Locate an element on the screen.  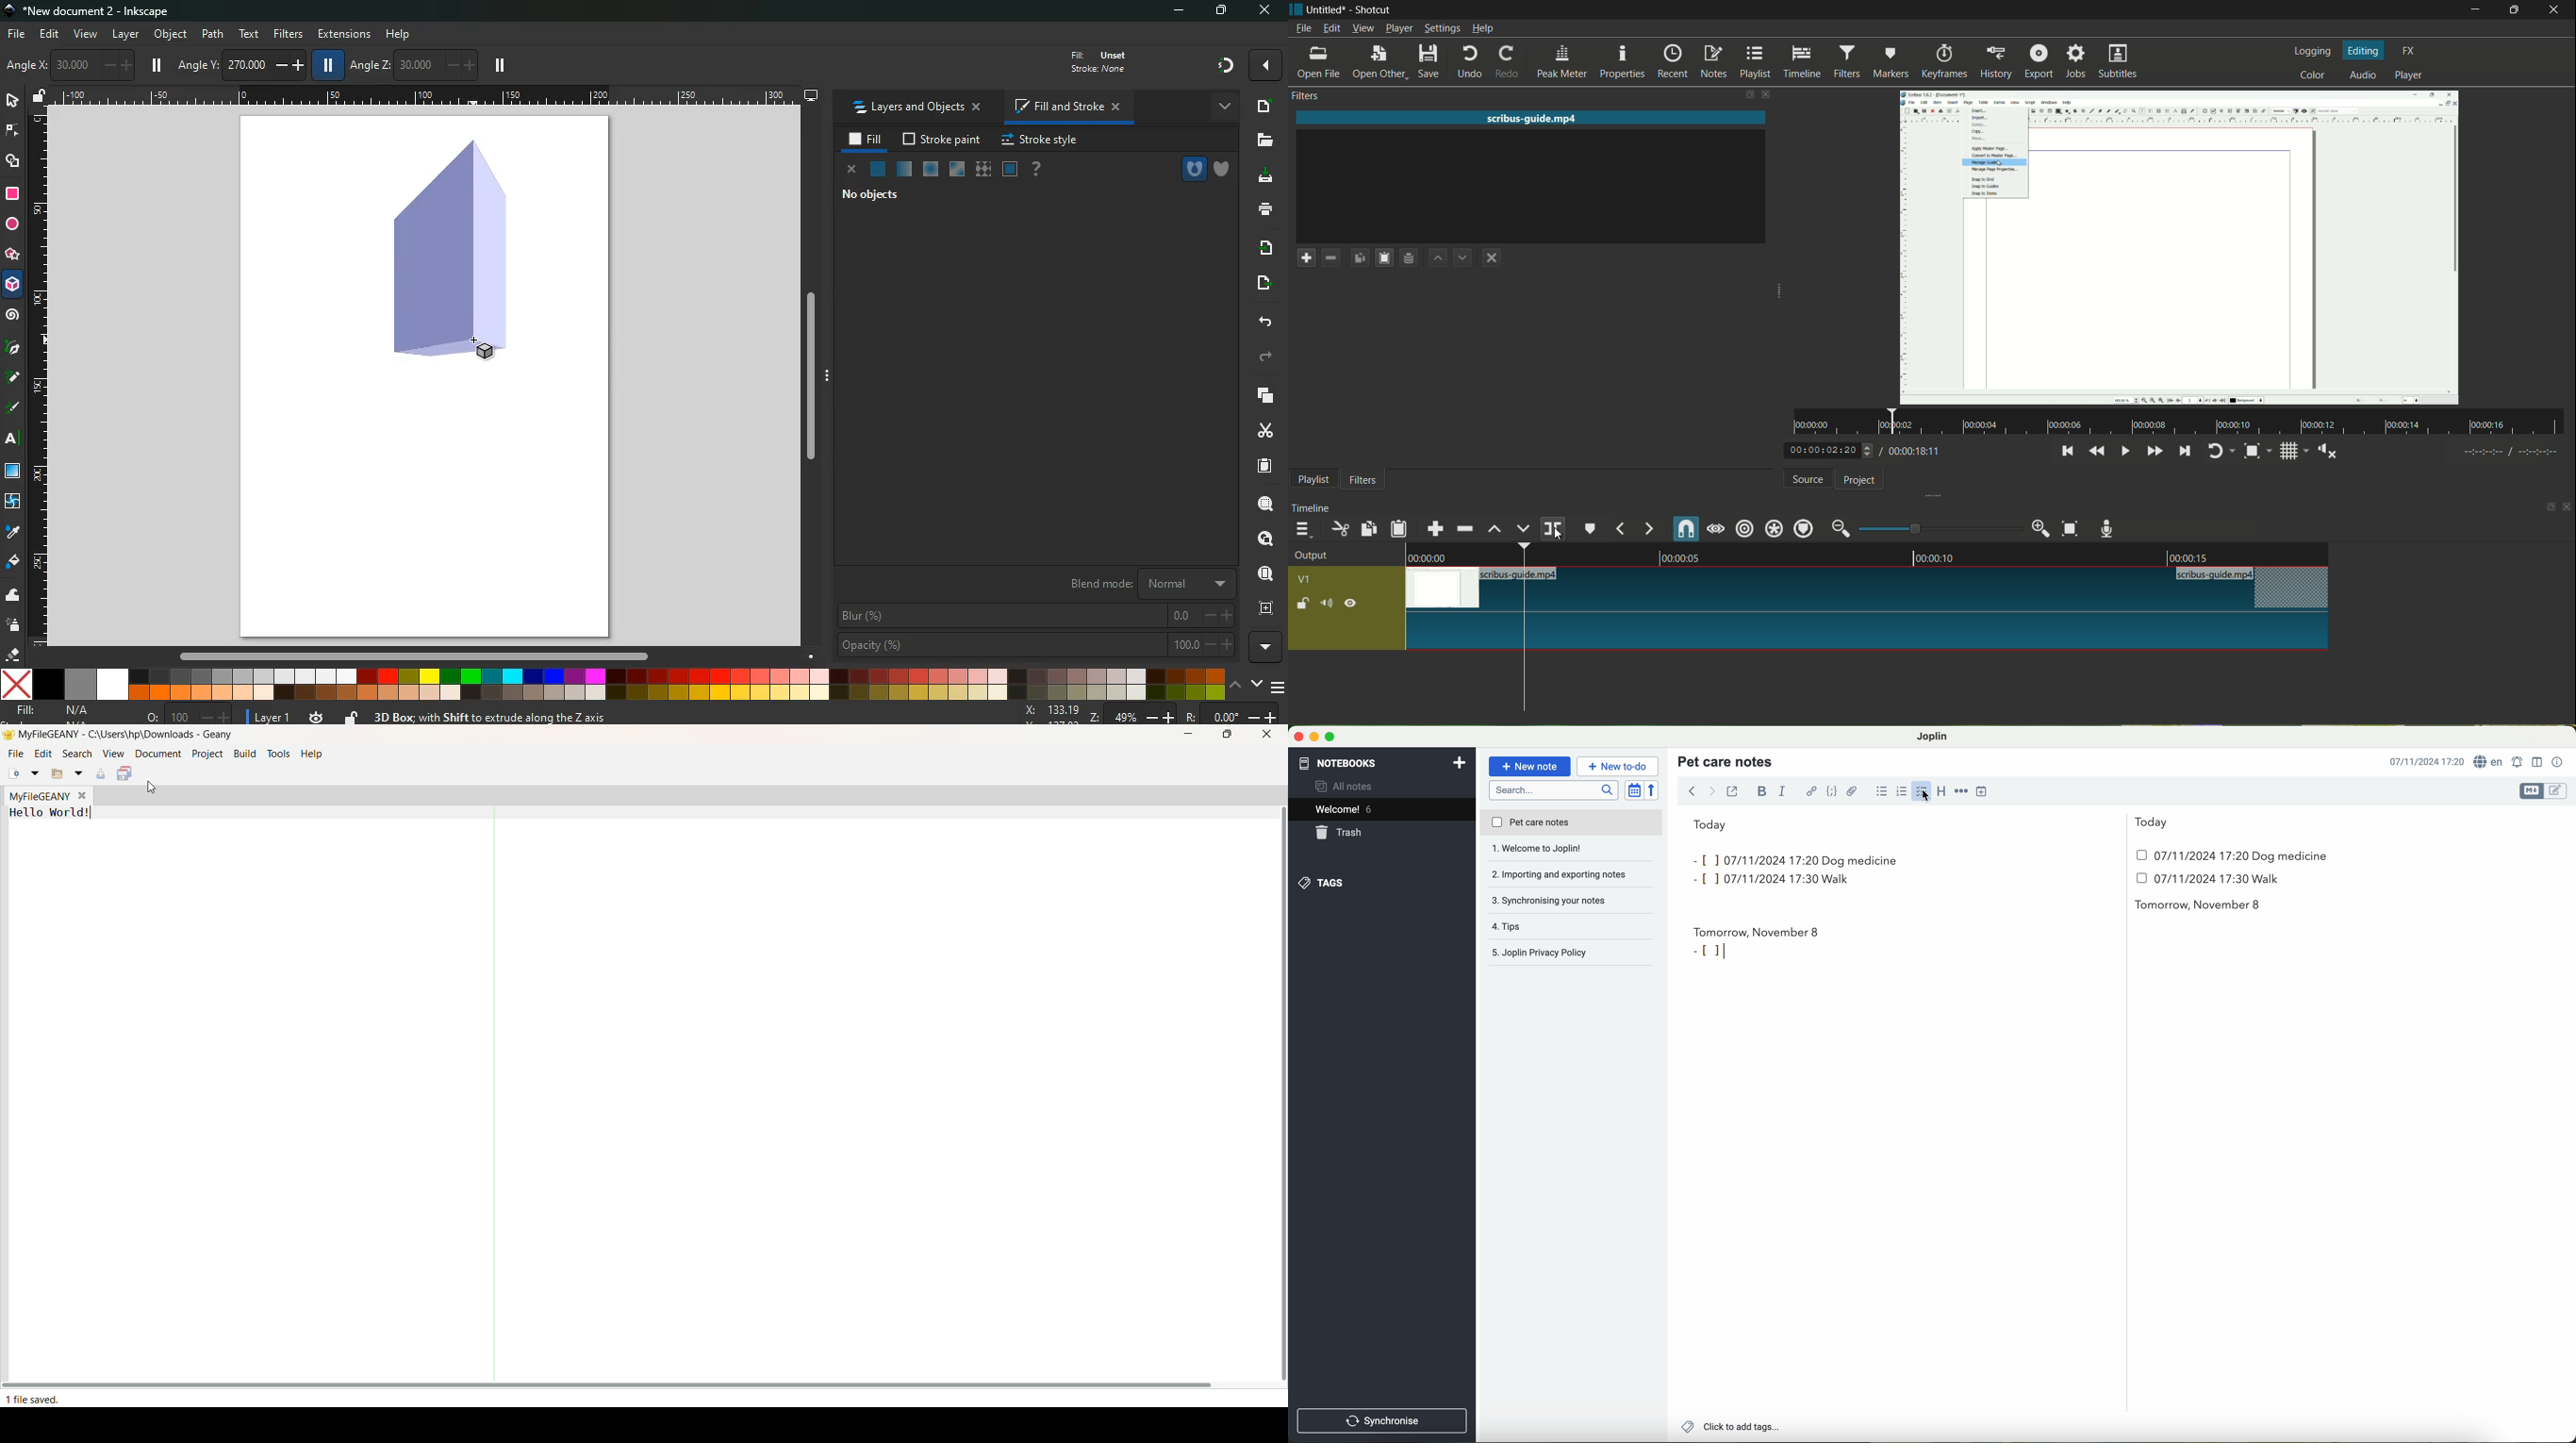
imported file is located at coordinates (2180, 247).